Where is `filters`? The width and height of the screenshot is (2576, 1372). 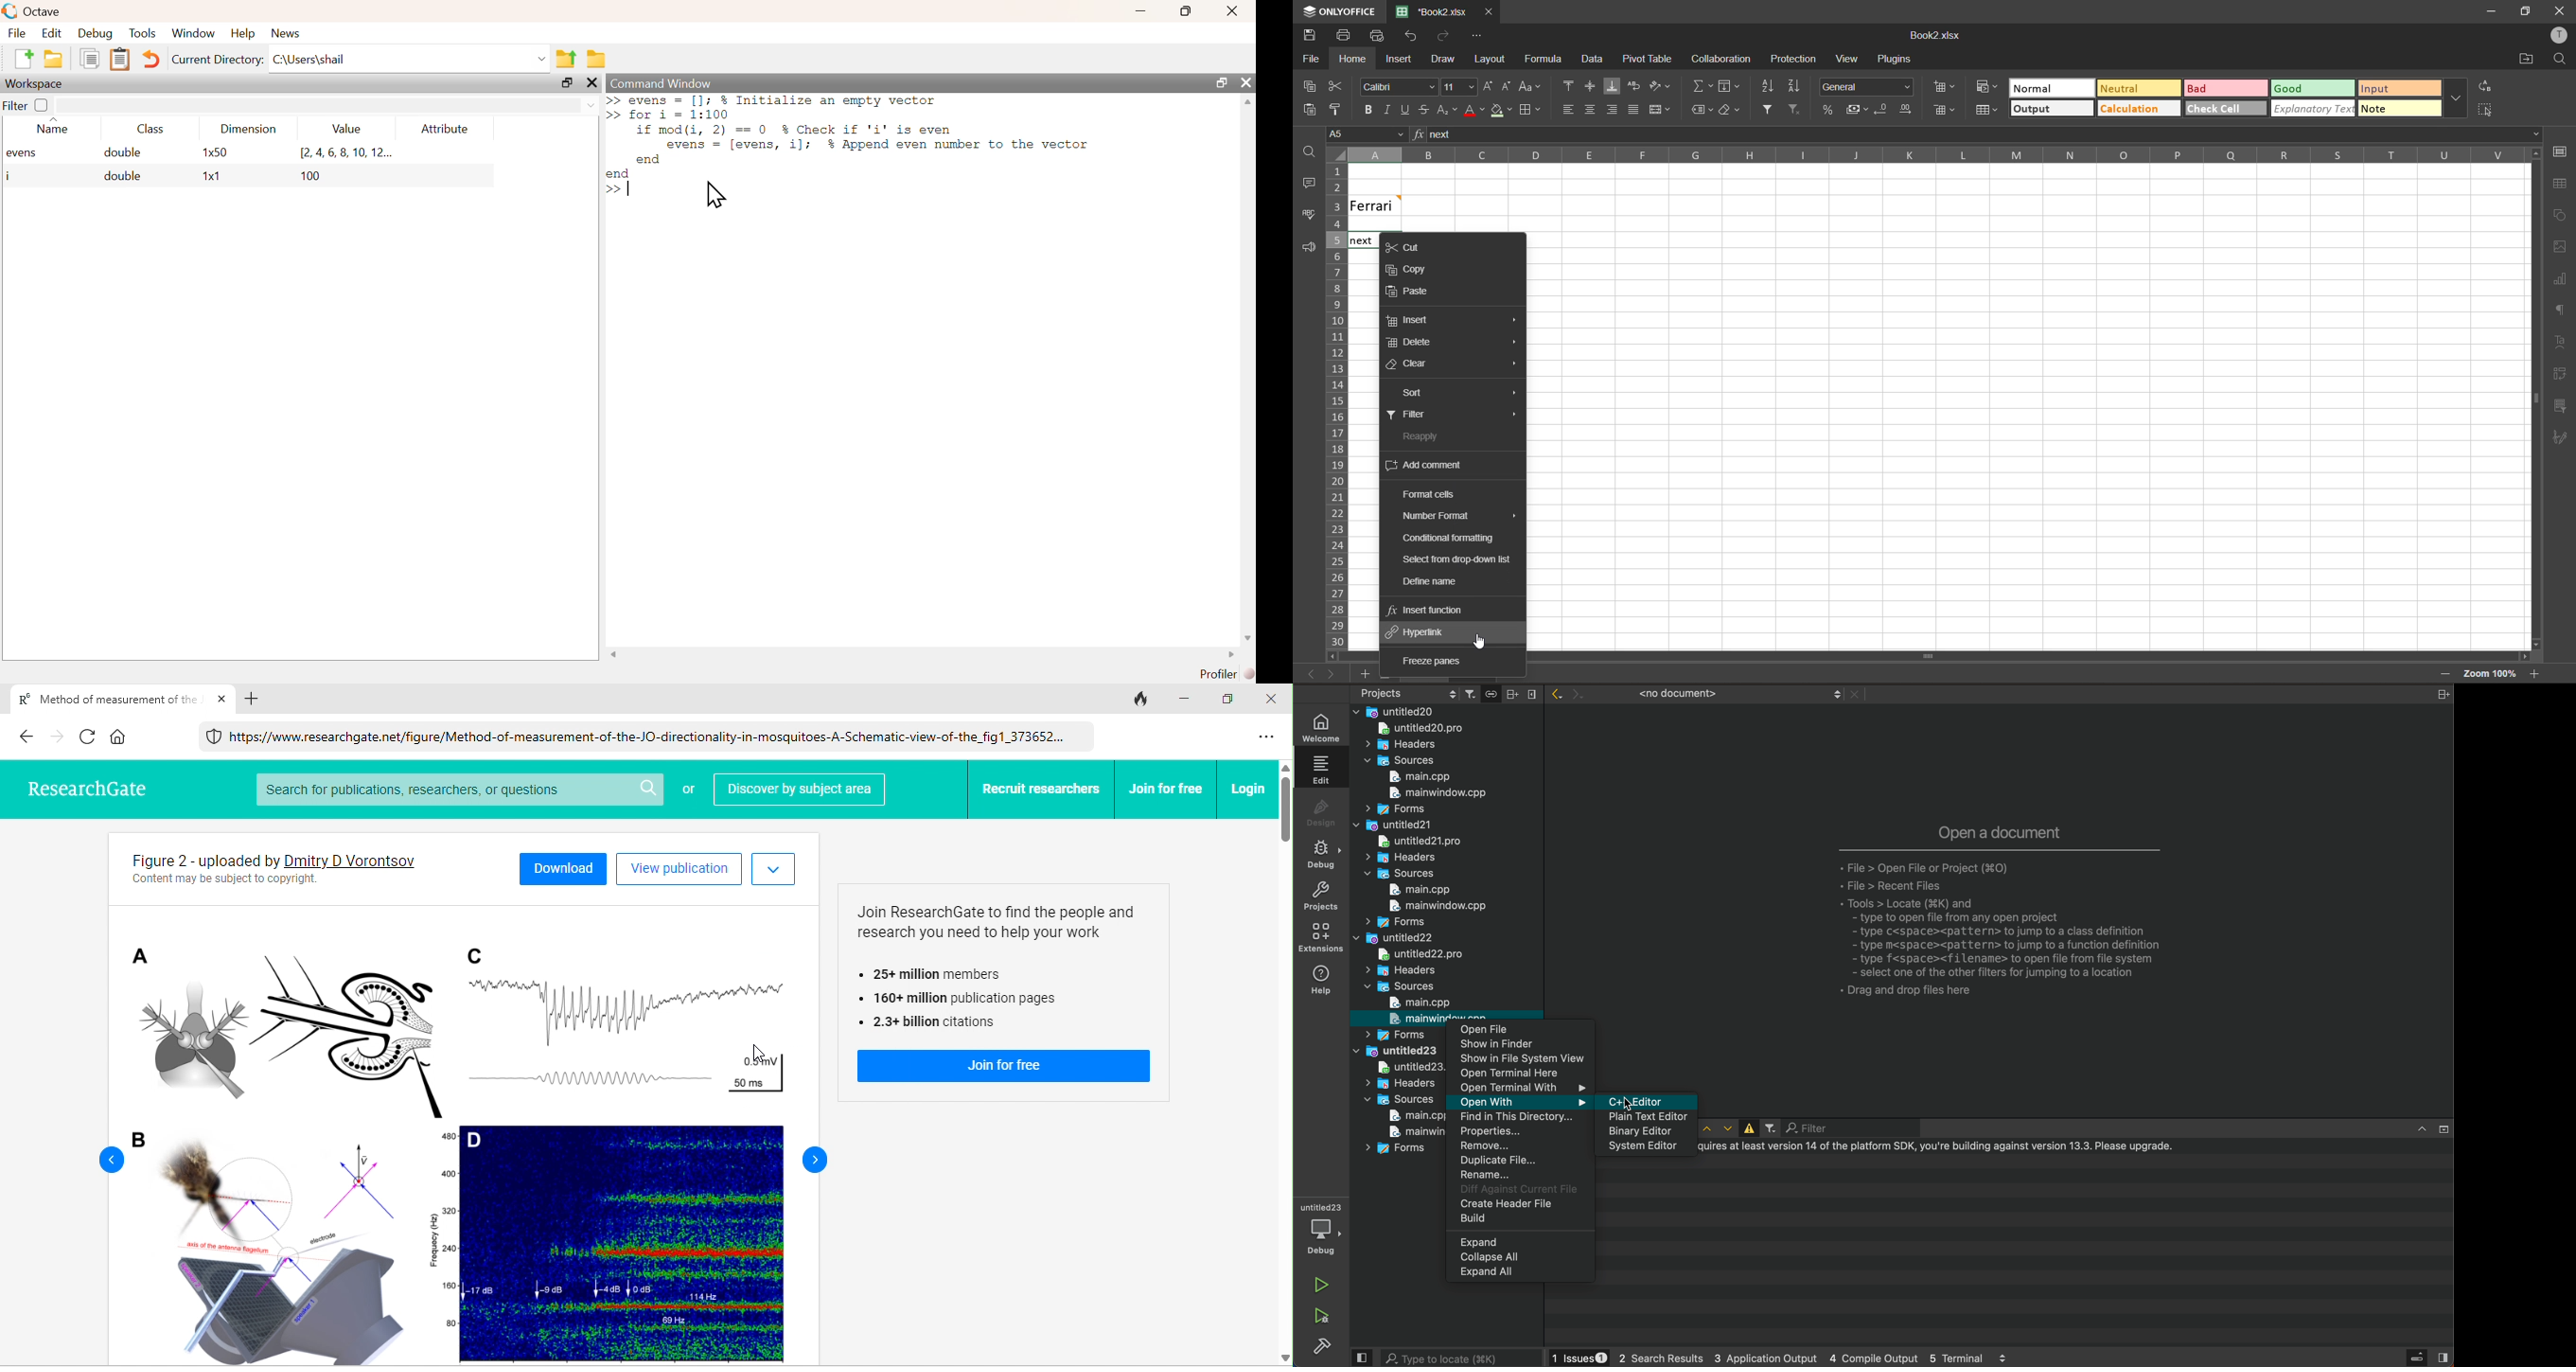
filters is located at coordinates (1472, 693).